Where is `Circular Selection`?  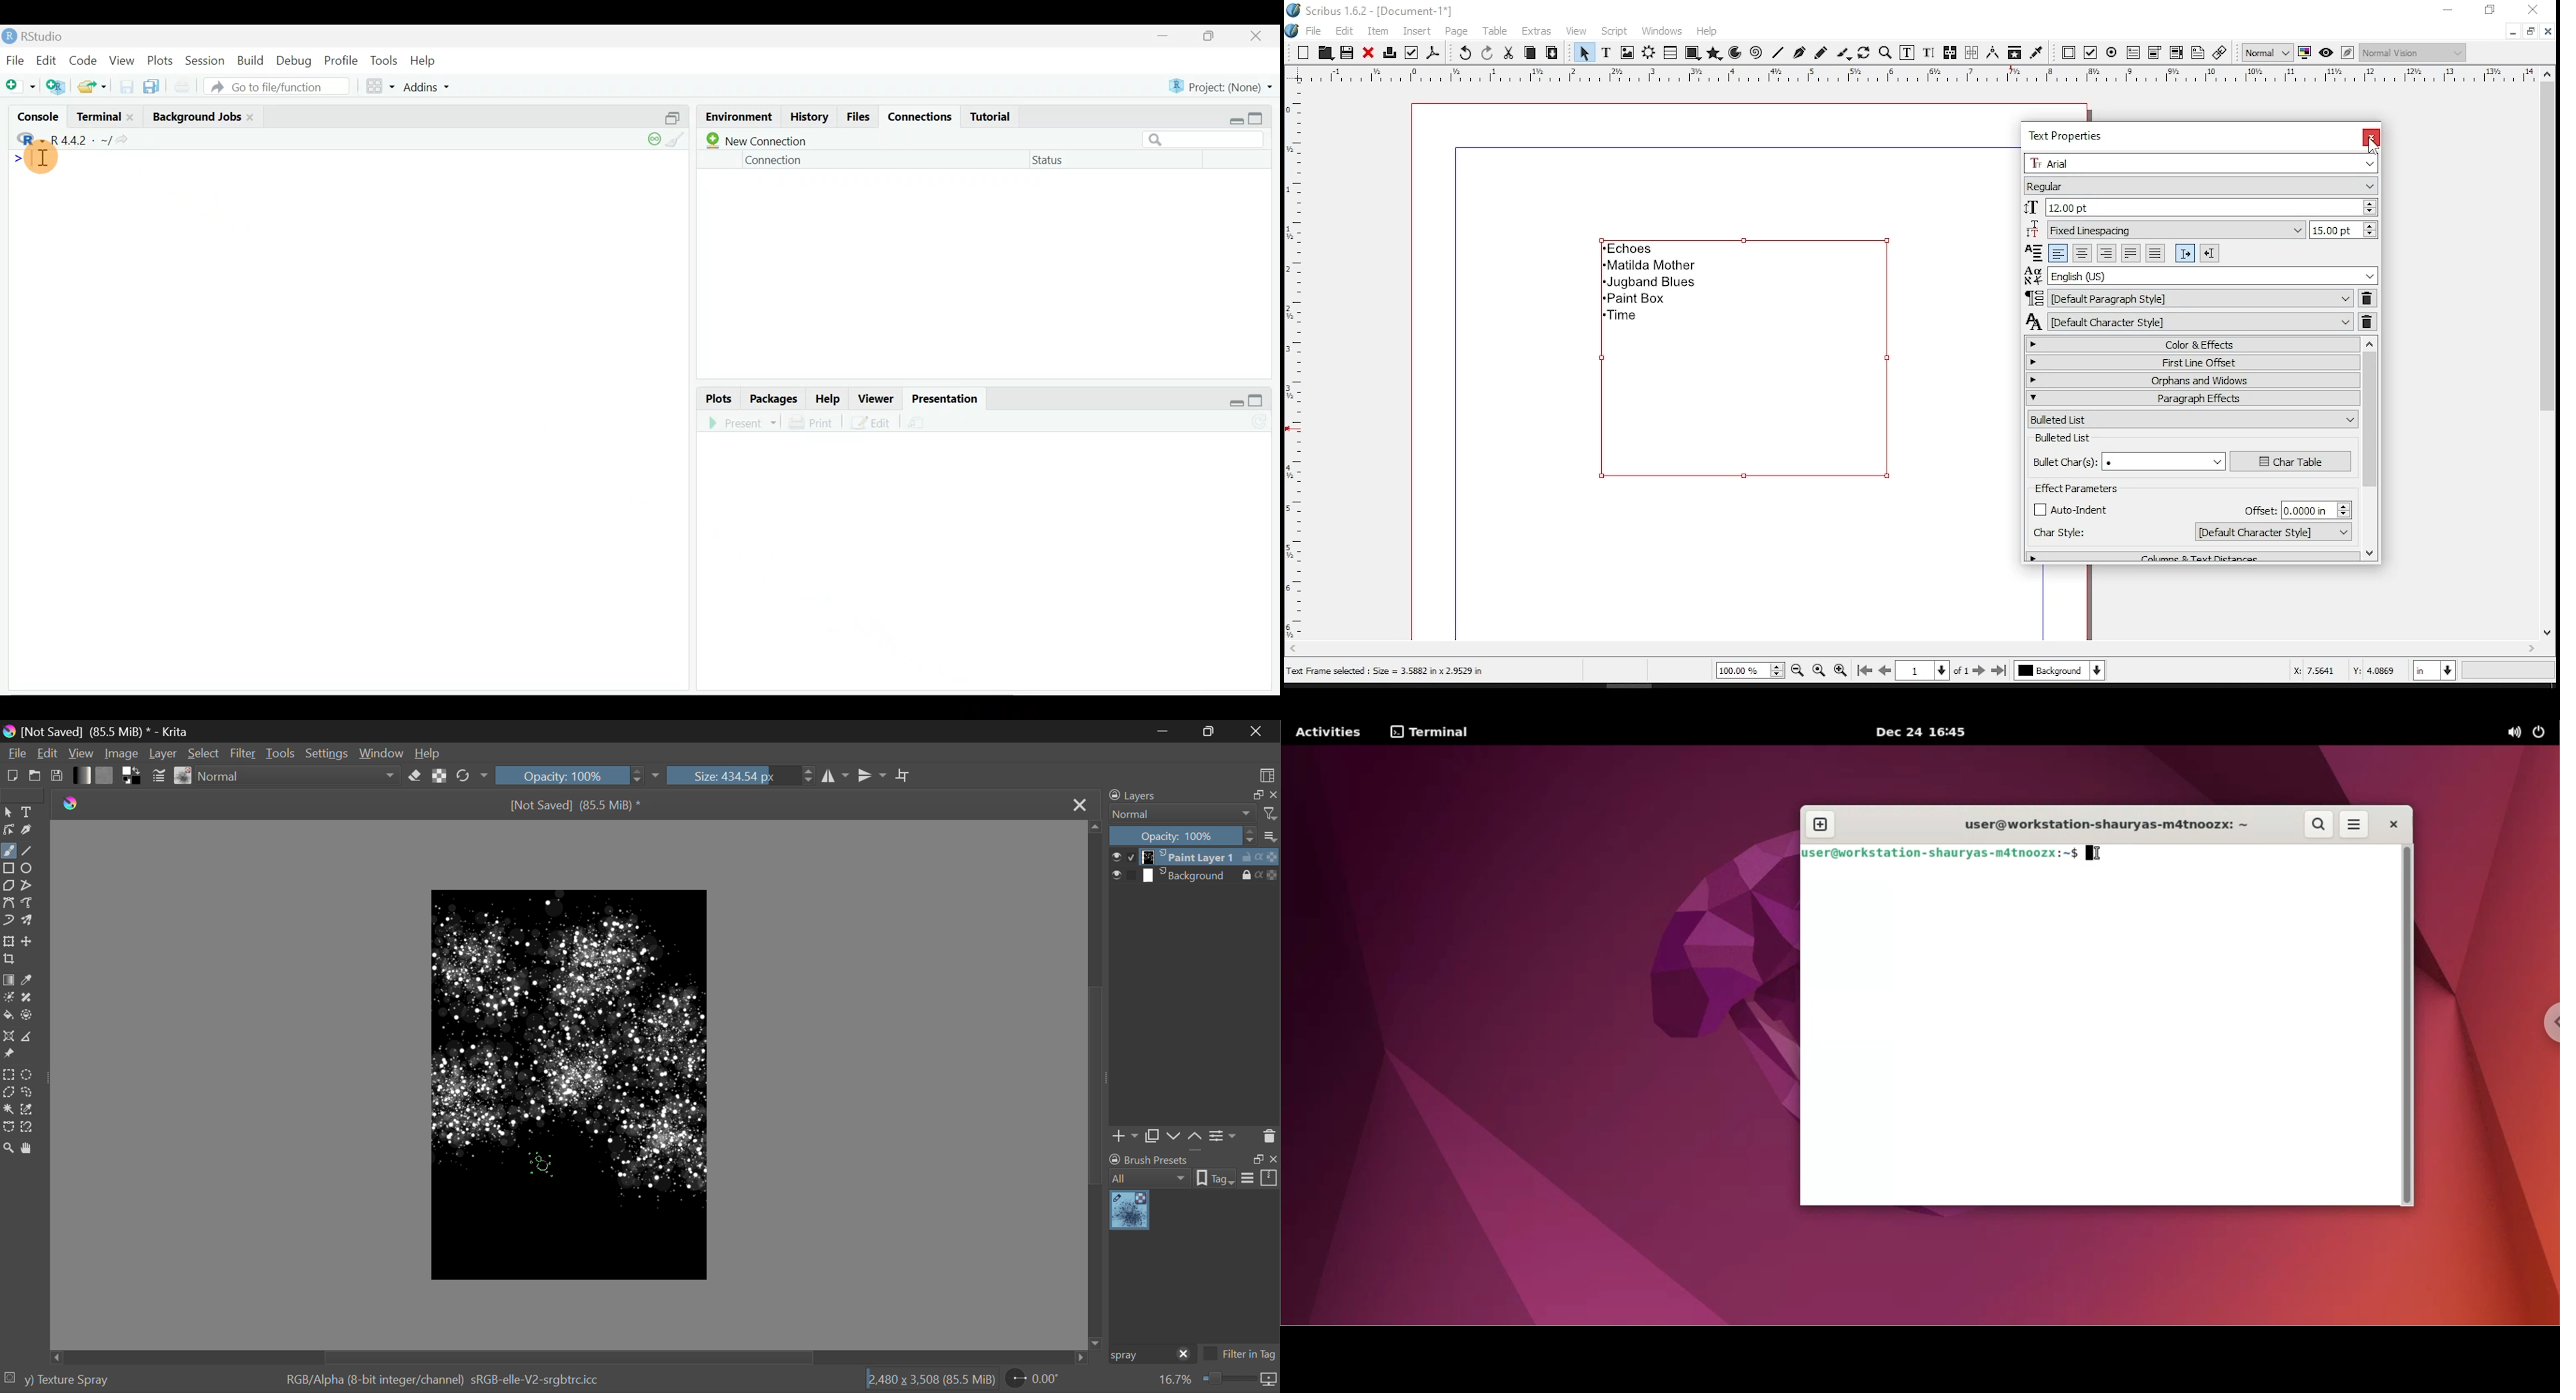 Circular Selection is located at coordinates (27, 1075).